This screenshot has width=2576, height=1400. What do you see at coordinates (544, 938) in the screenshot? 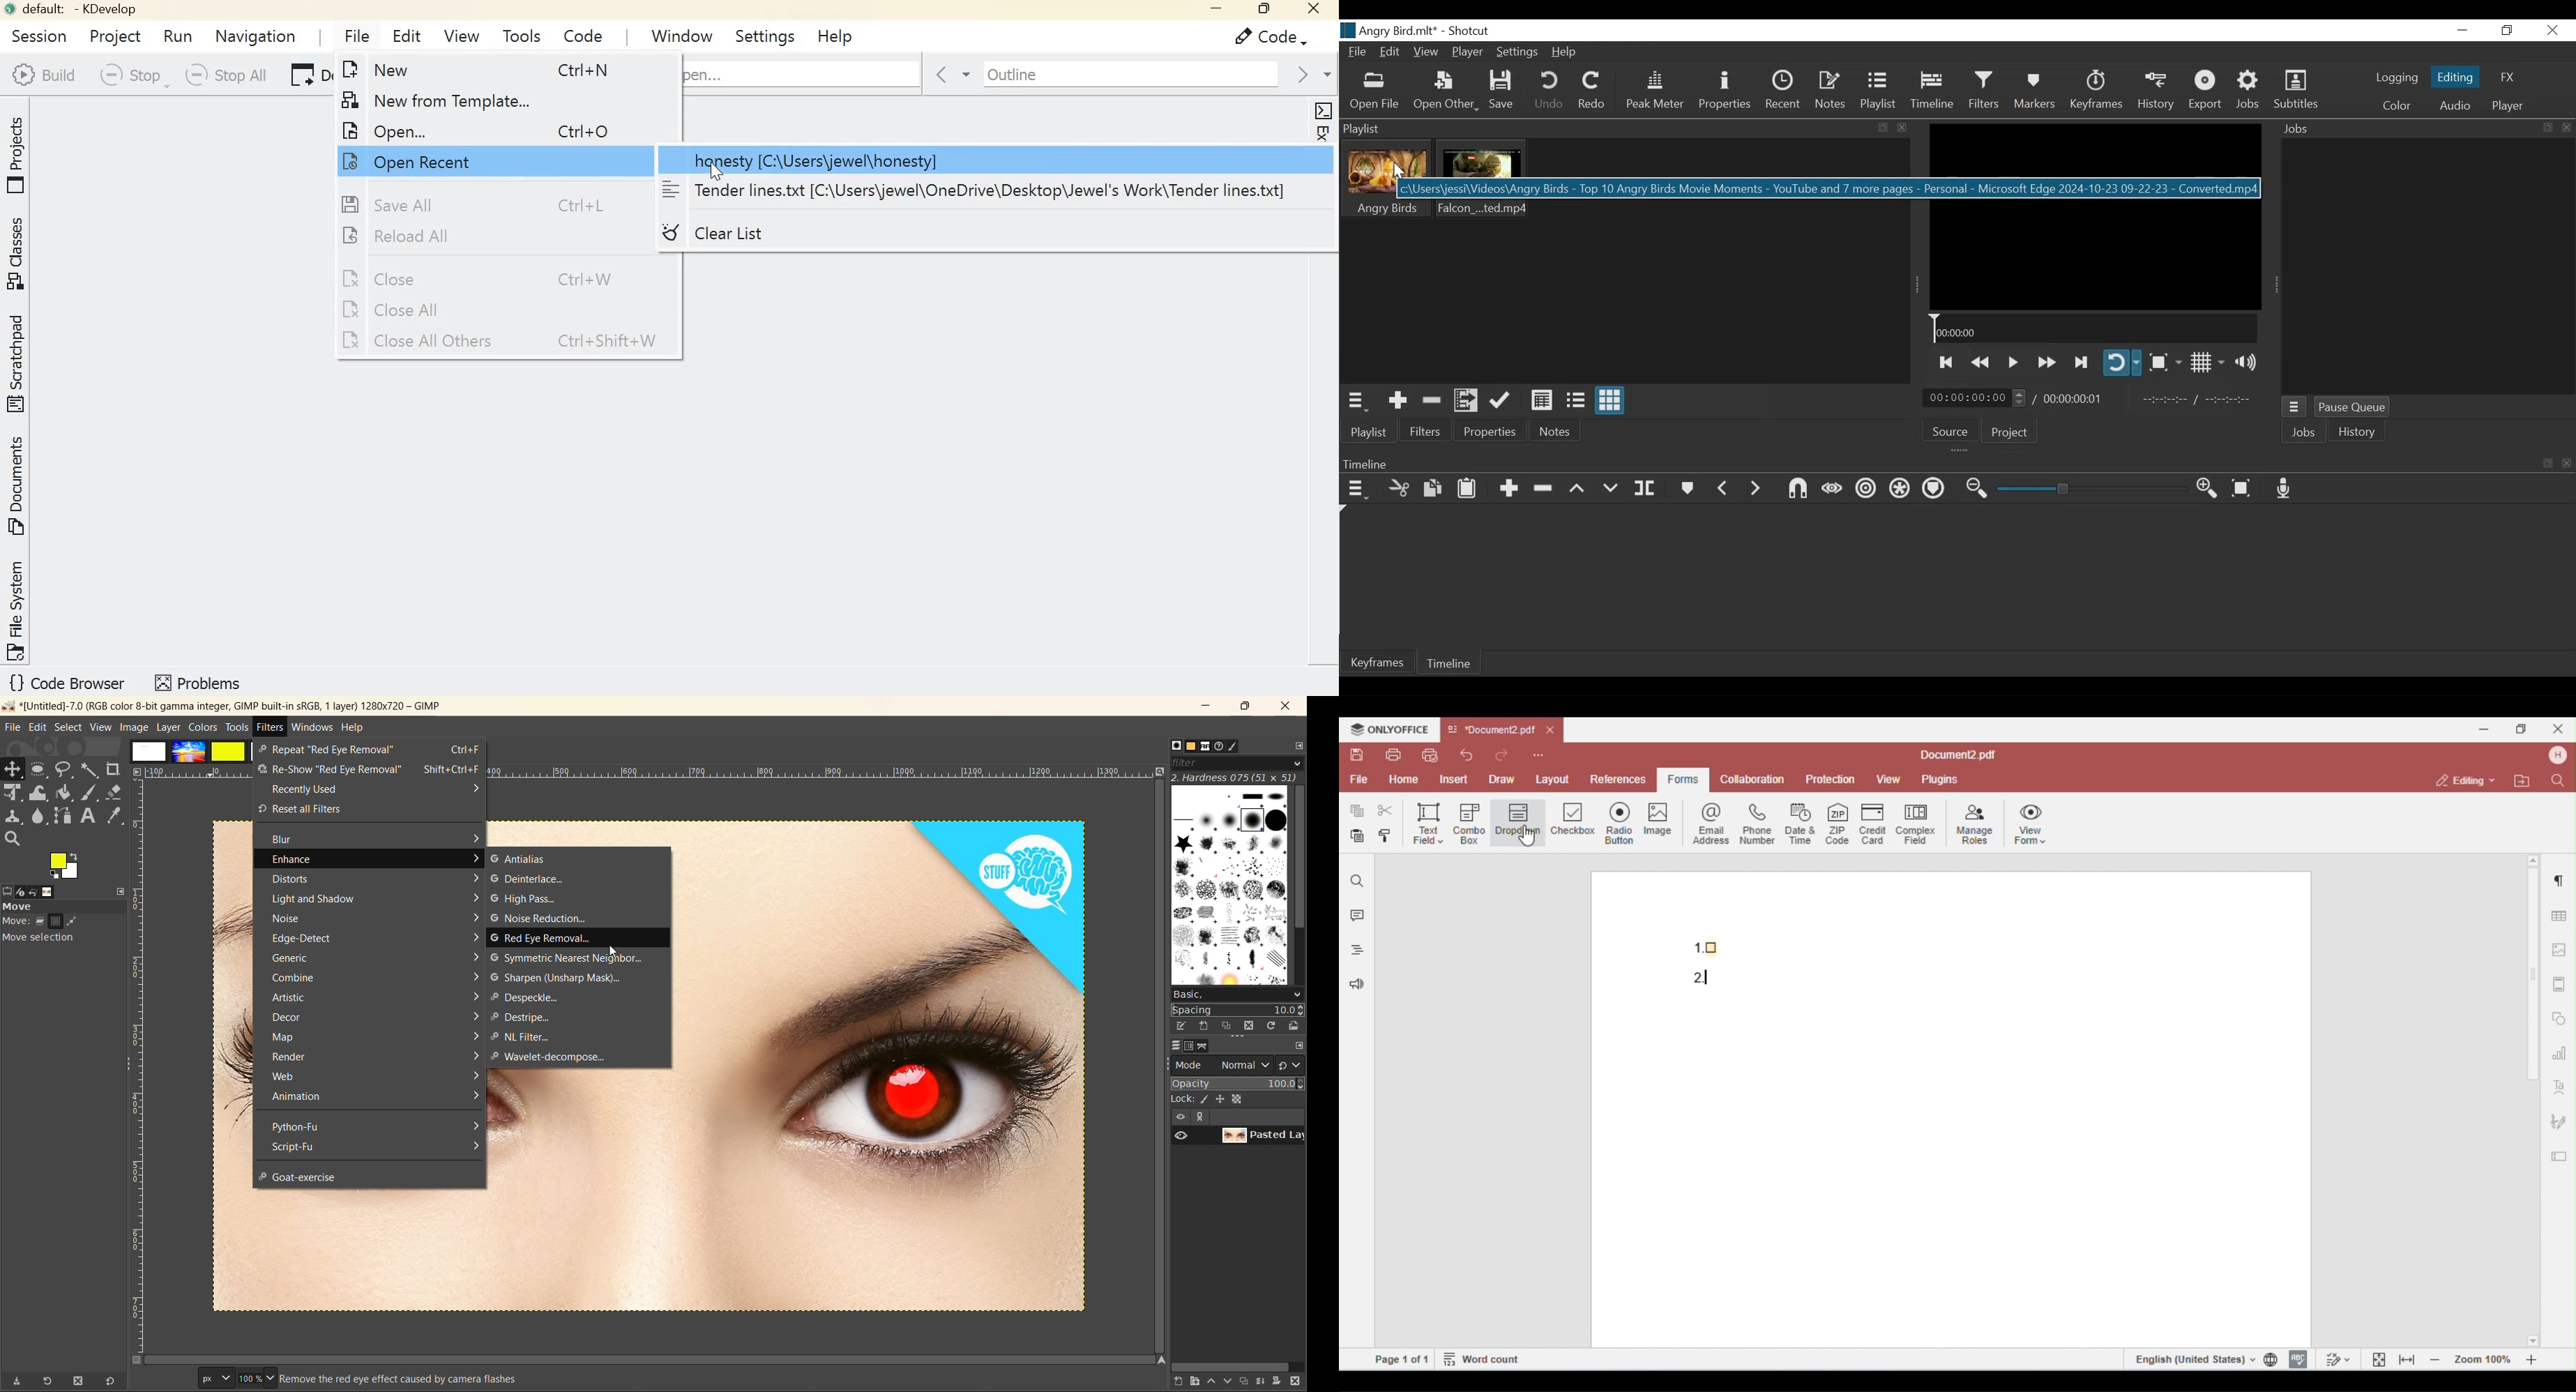
I see `red eye removal` at bounding box center [544, 938].